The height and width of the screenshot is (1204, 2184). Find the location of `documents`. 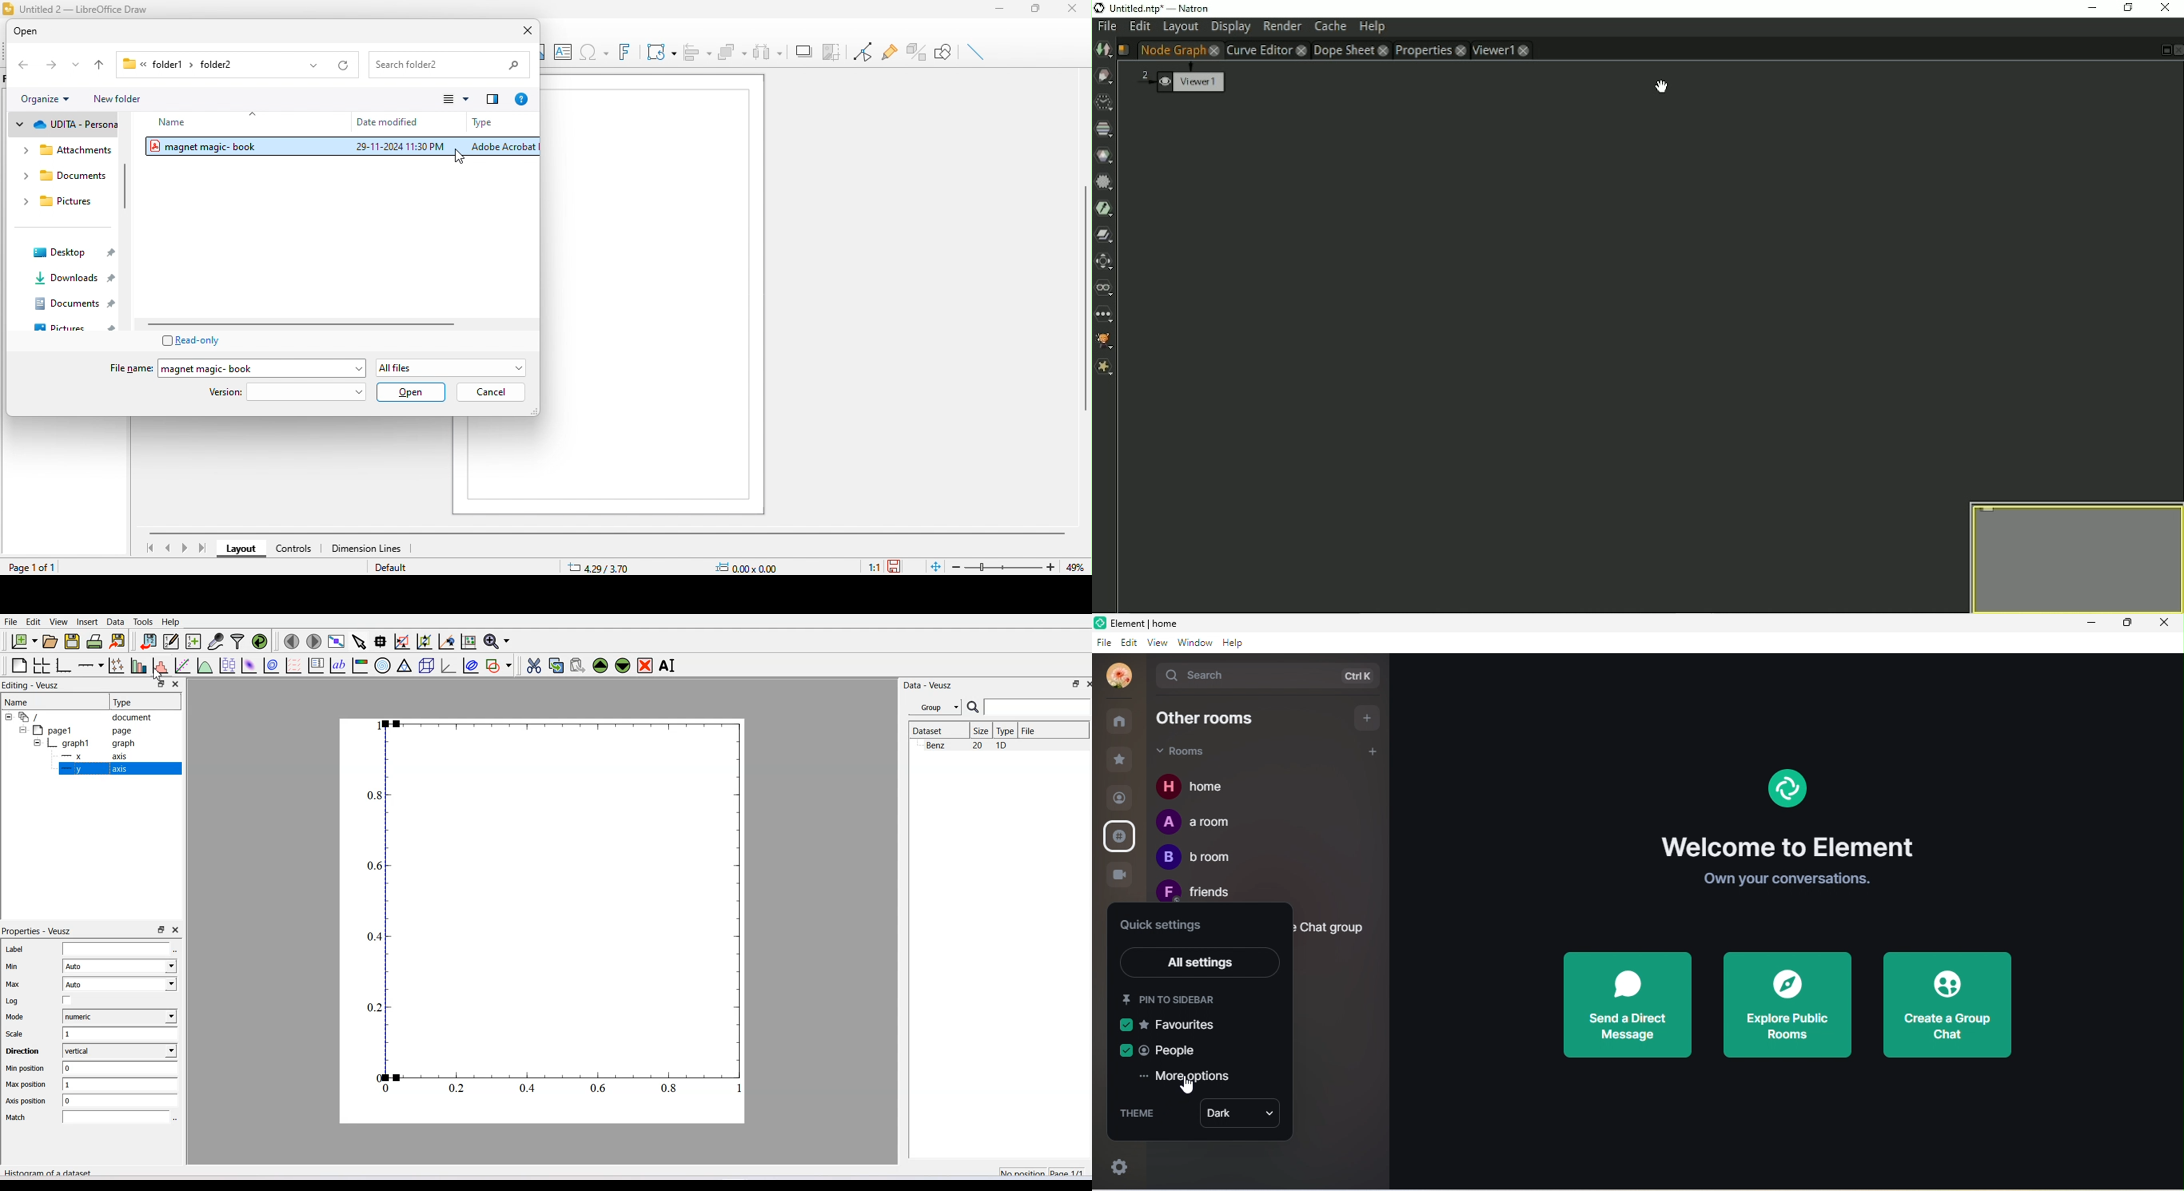

documents is located at coordinates (62, 176).